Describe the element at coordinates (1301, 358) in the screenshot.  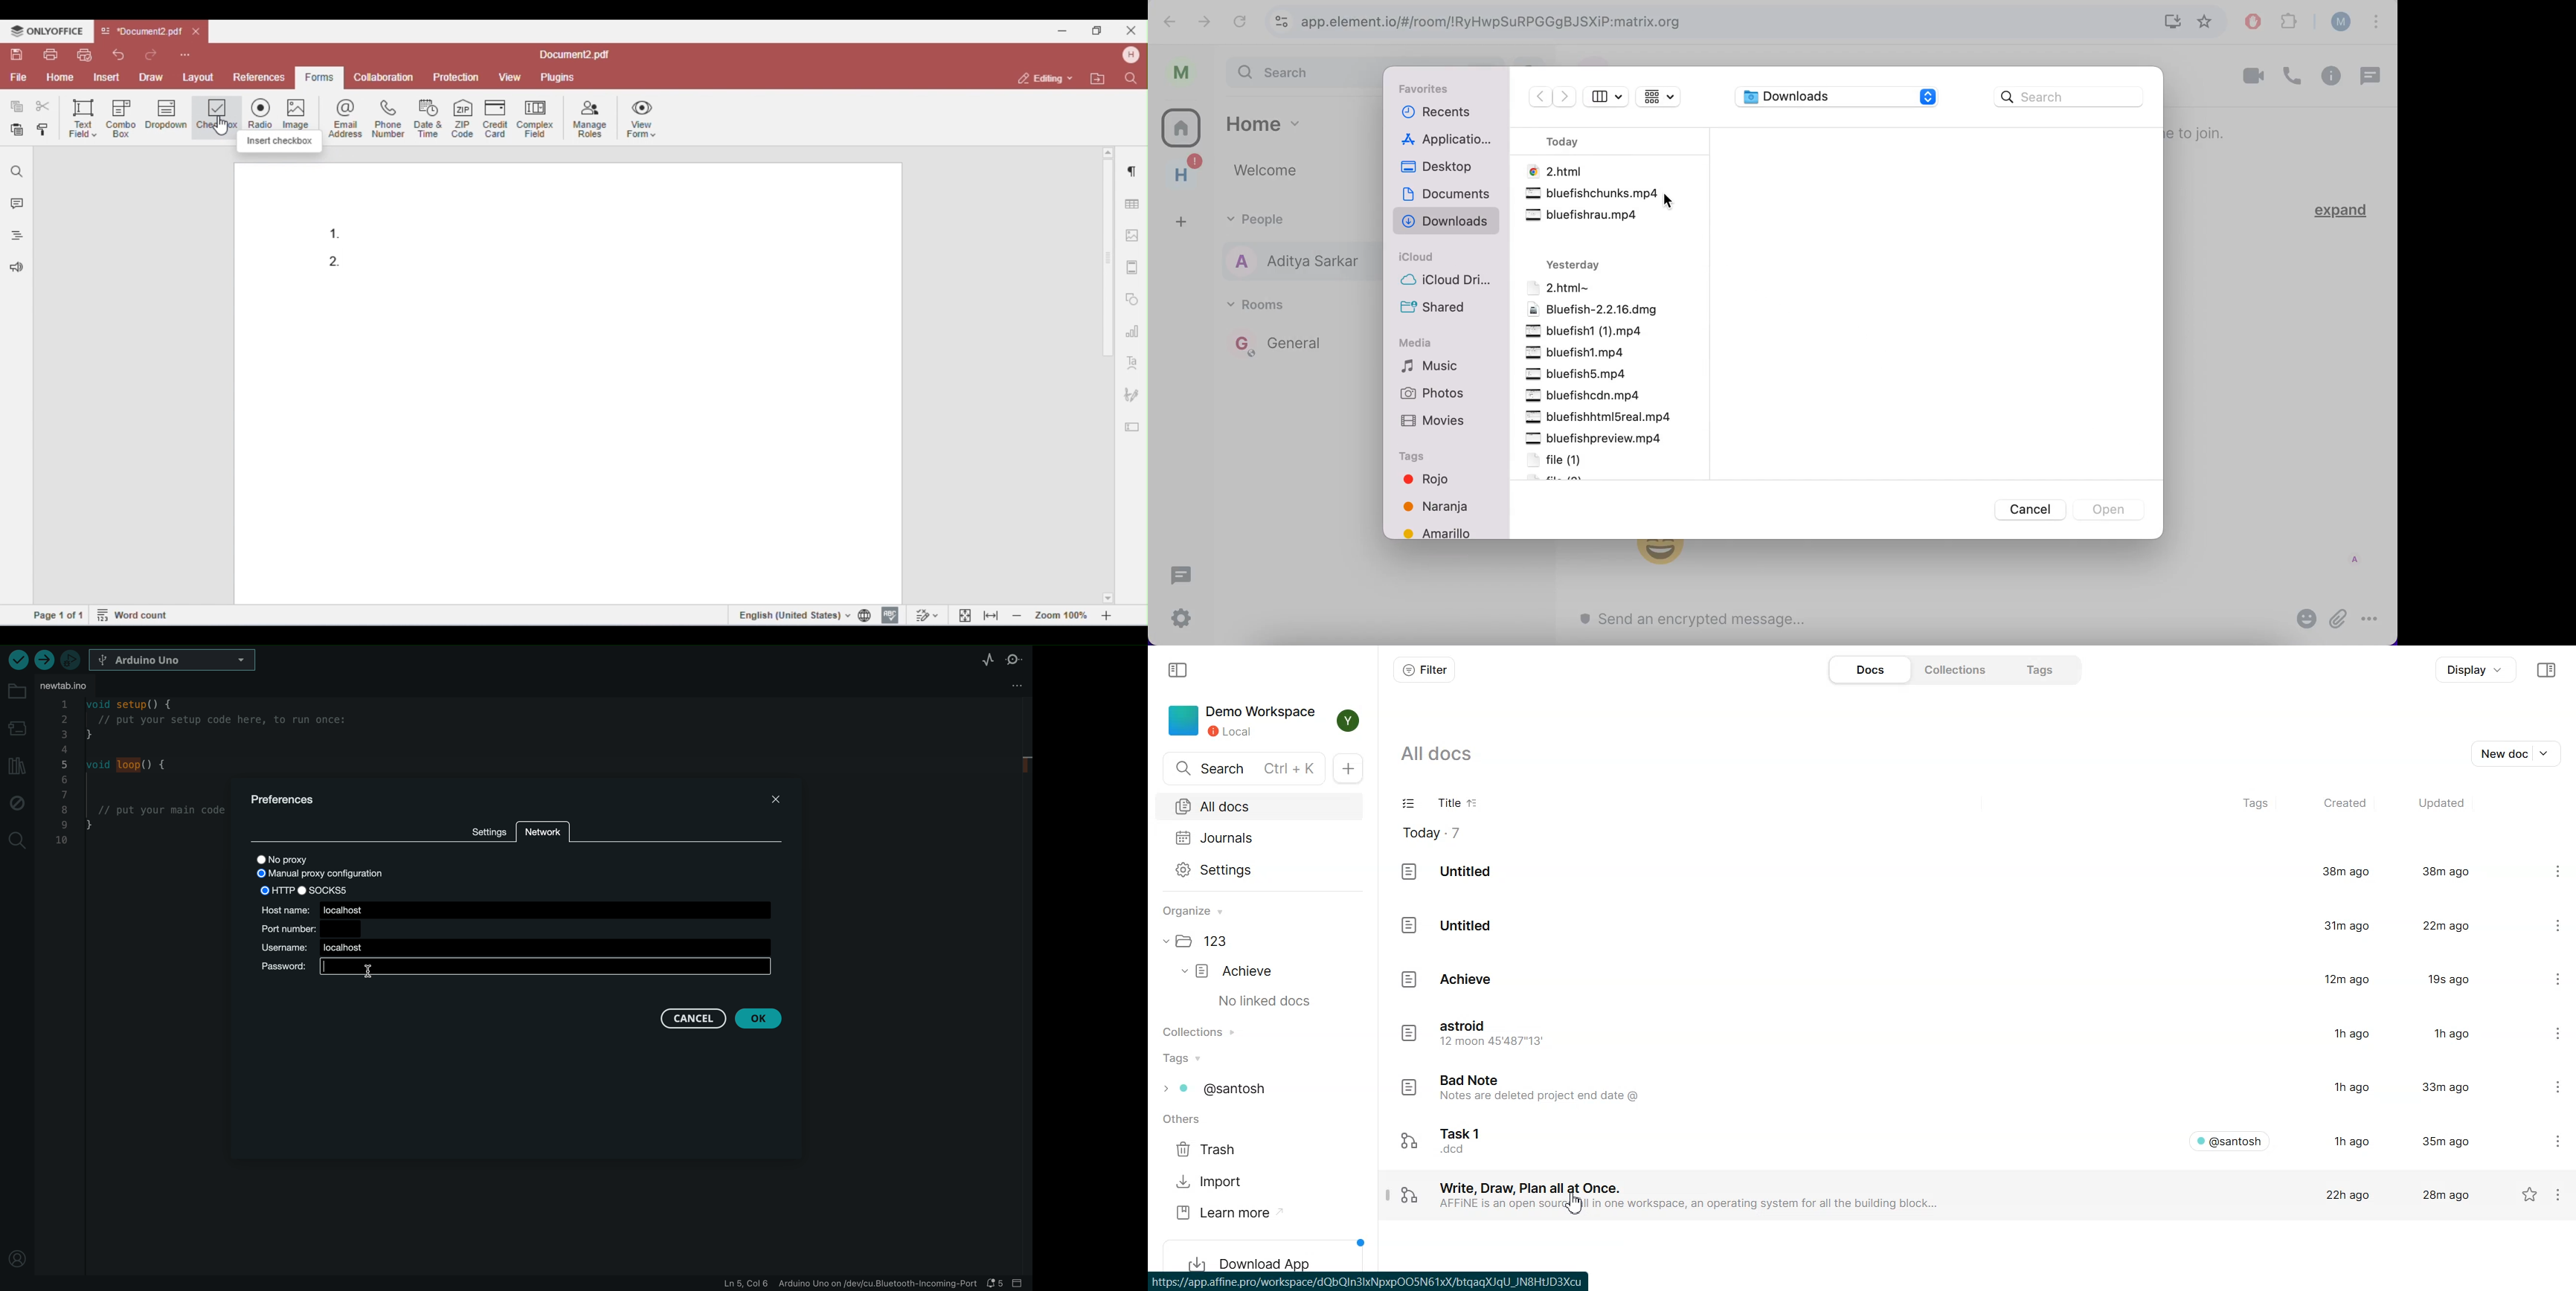
I see `rooms` at that location.